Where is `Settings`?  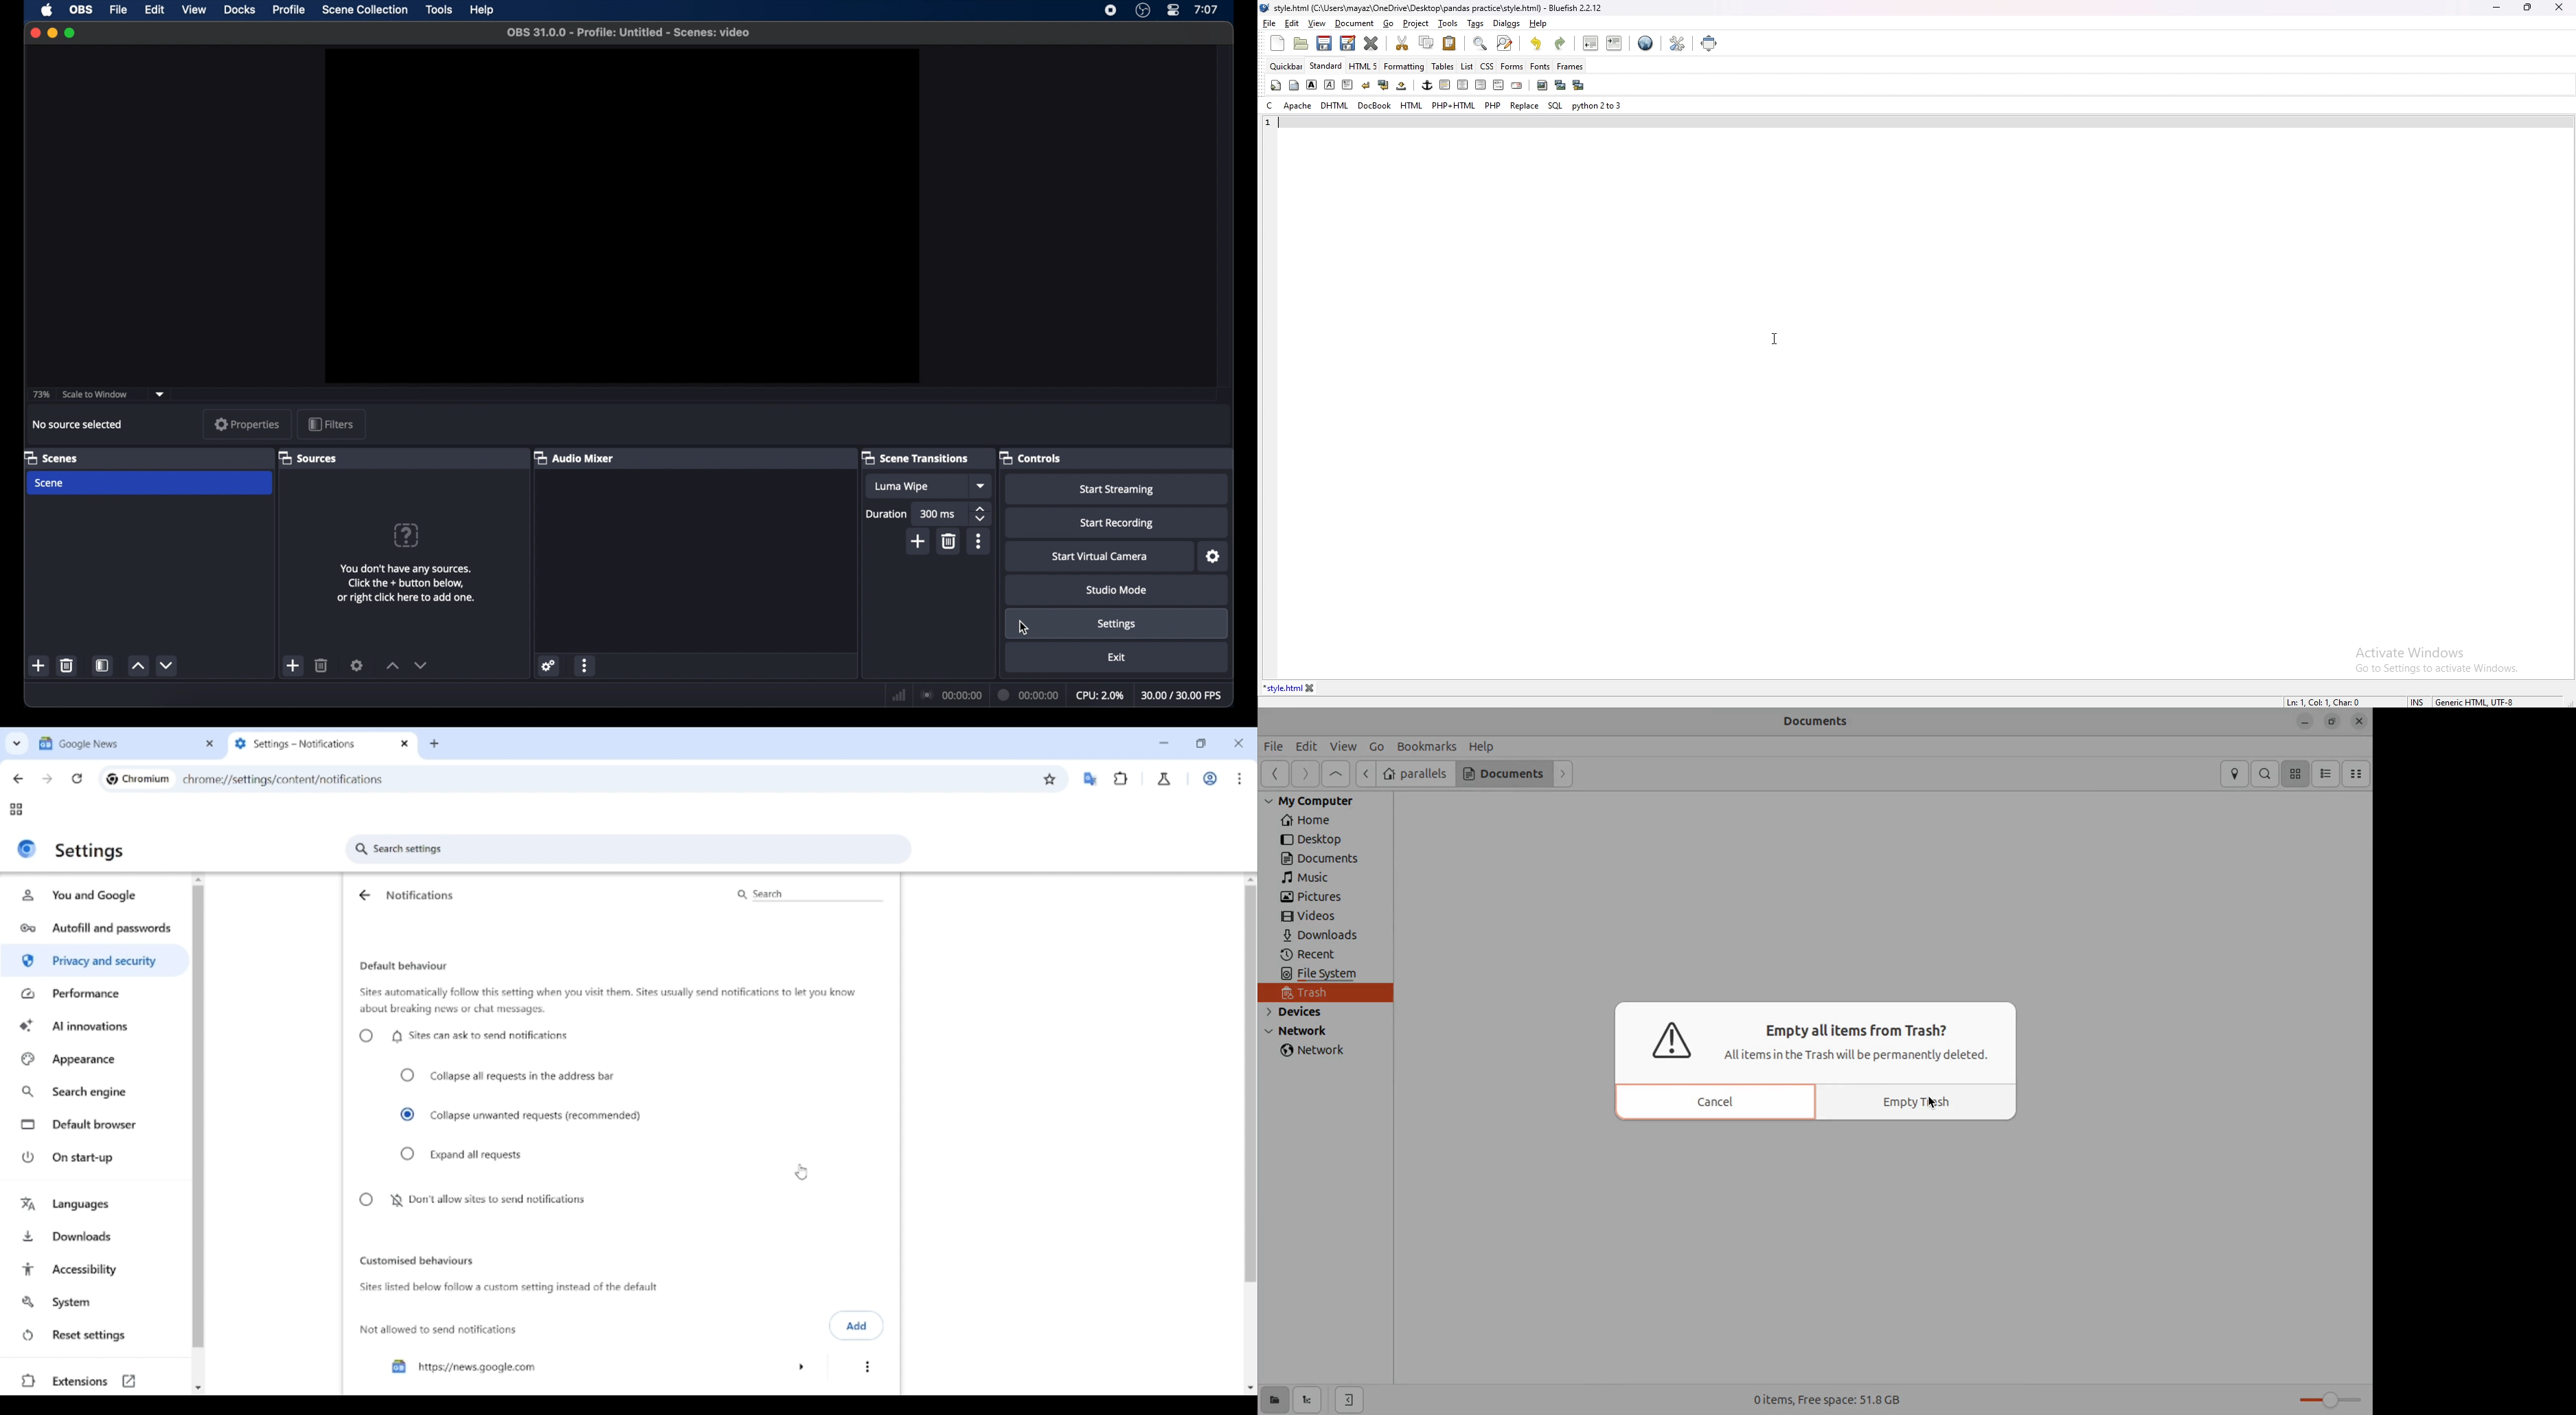 Settings is located at coordinates (90, 851).